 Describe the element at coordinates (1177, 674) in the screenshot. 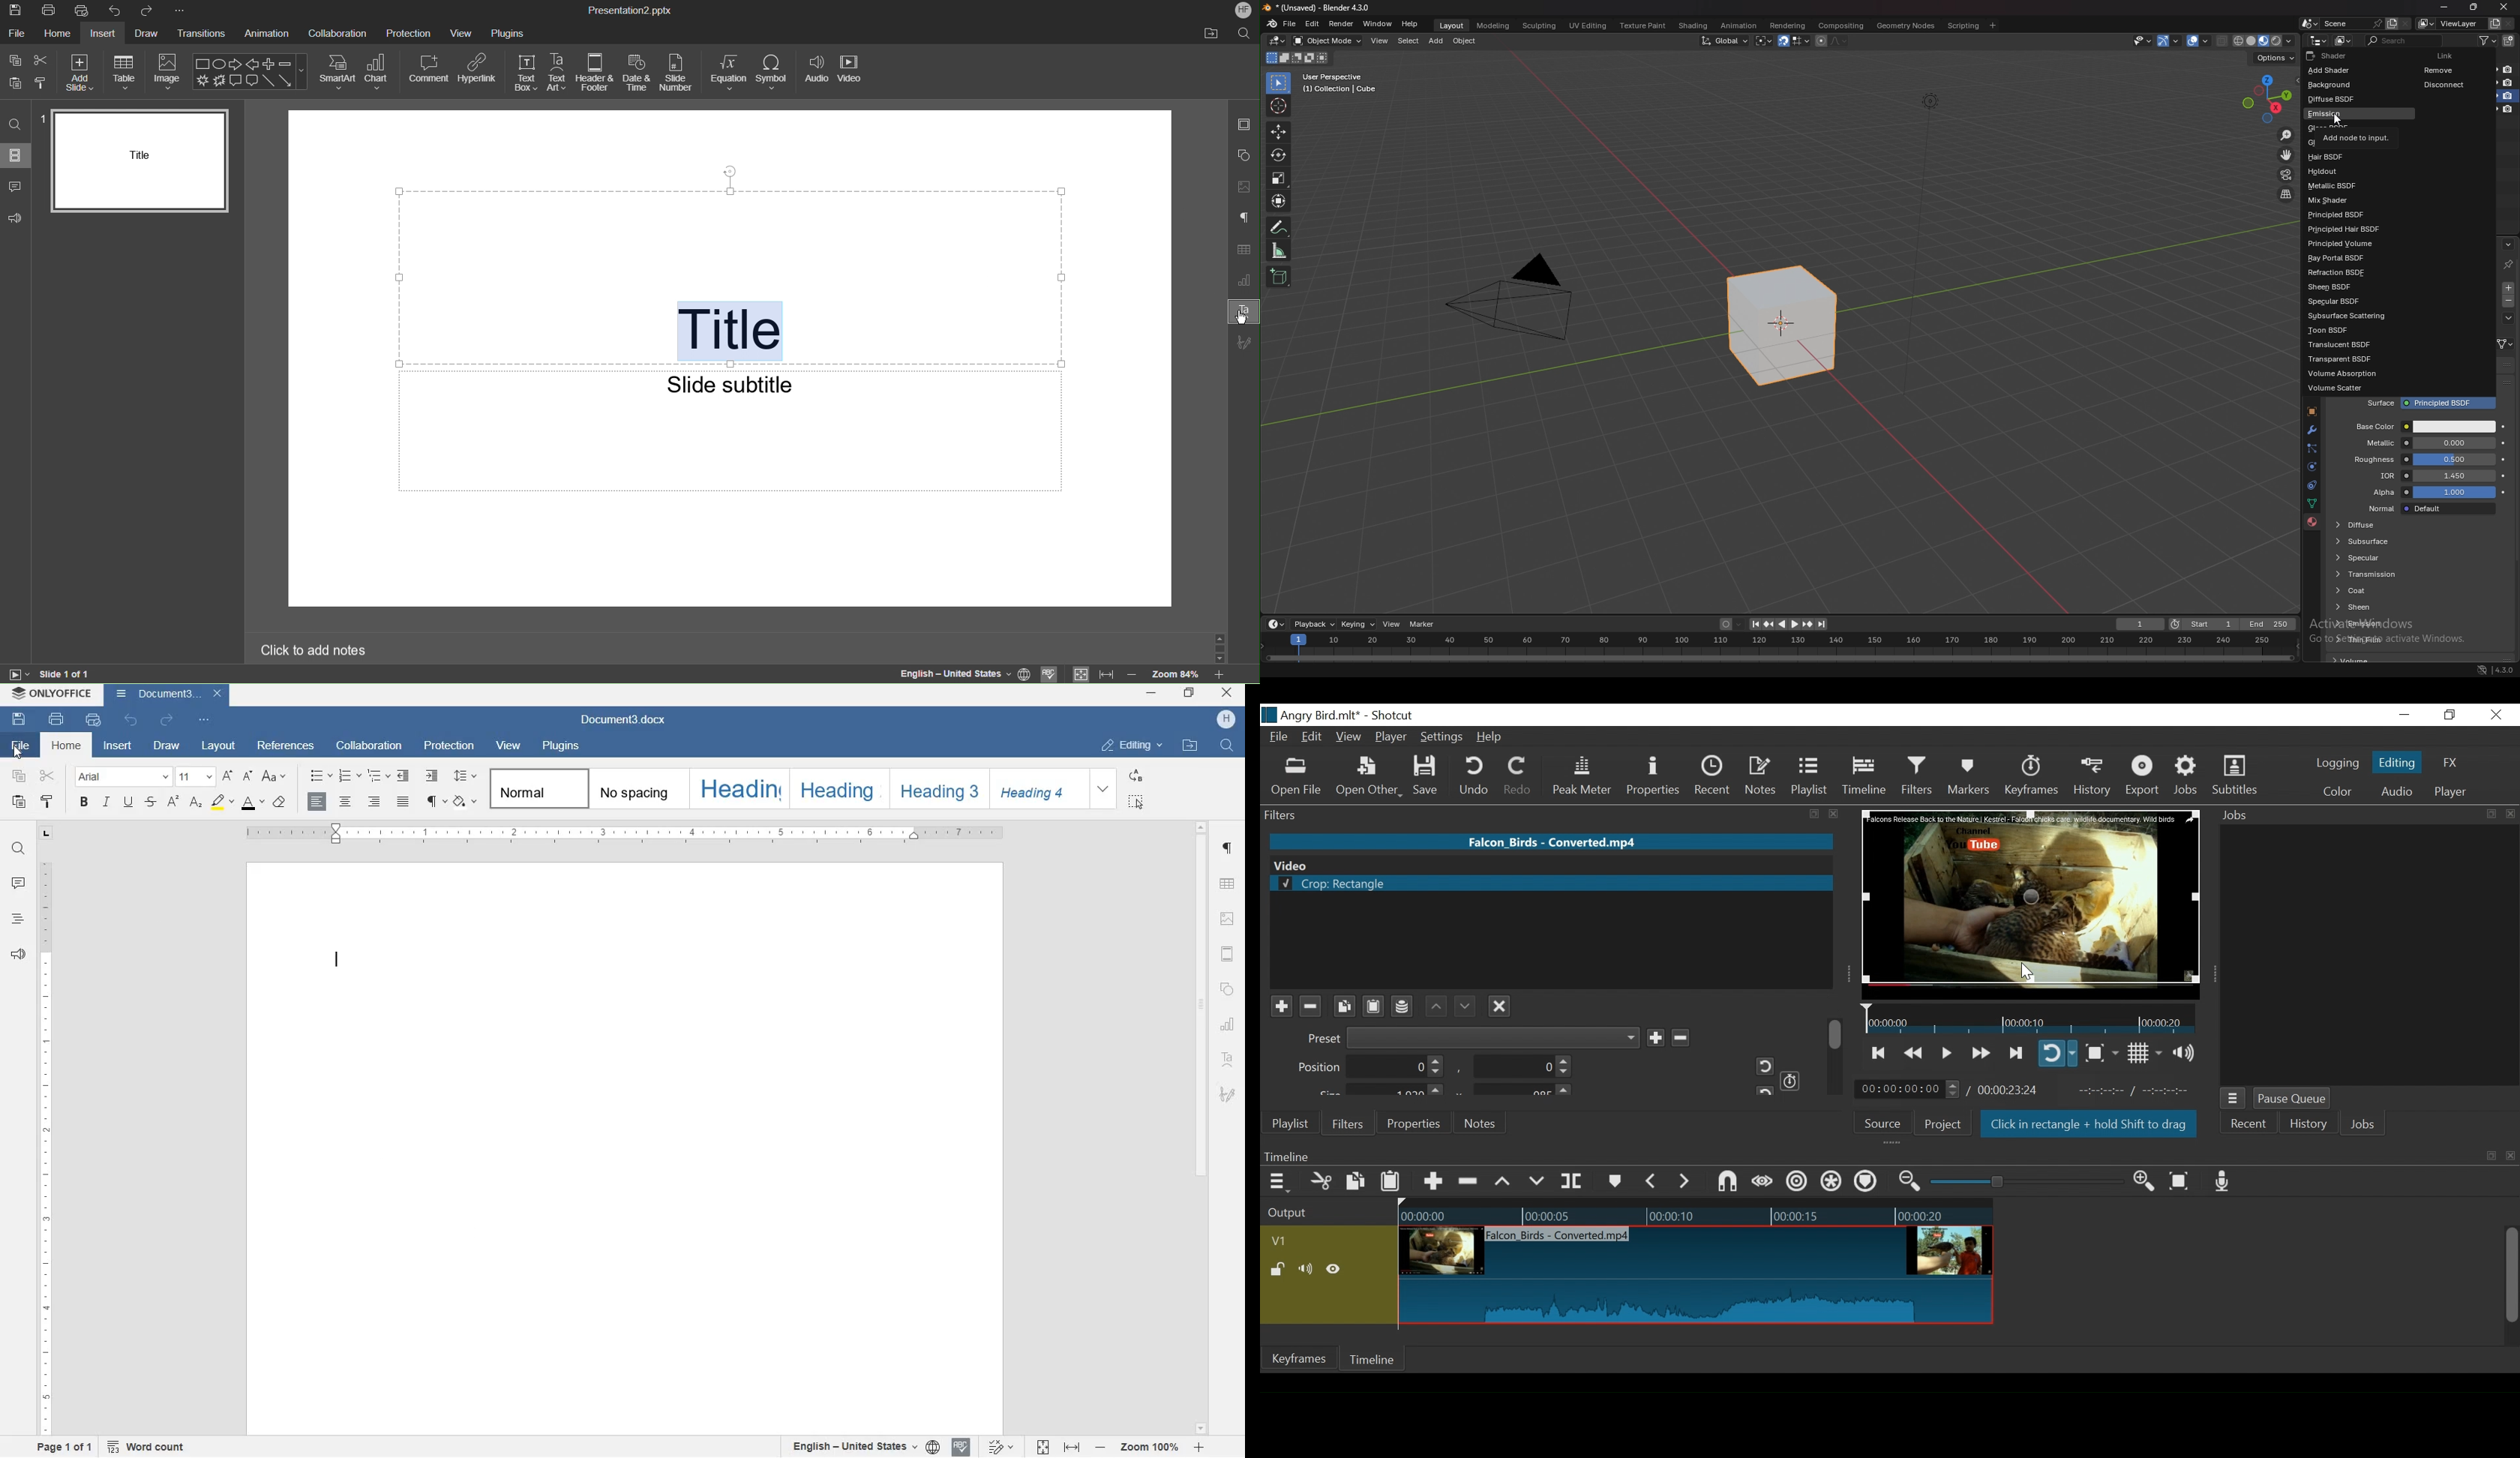

I see `zoom level` at that location.